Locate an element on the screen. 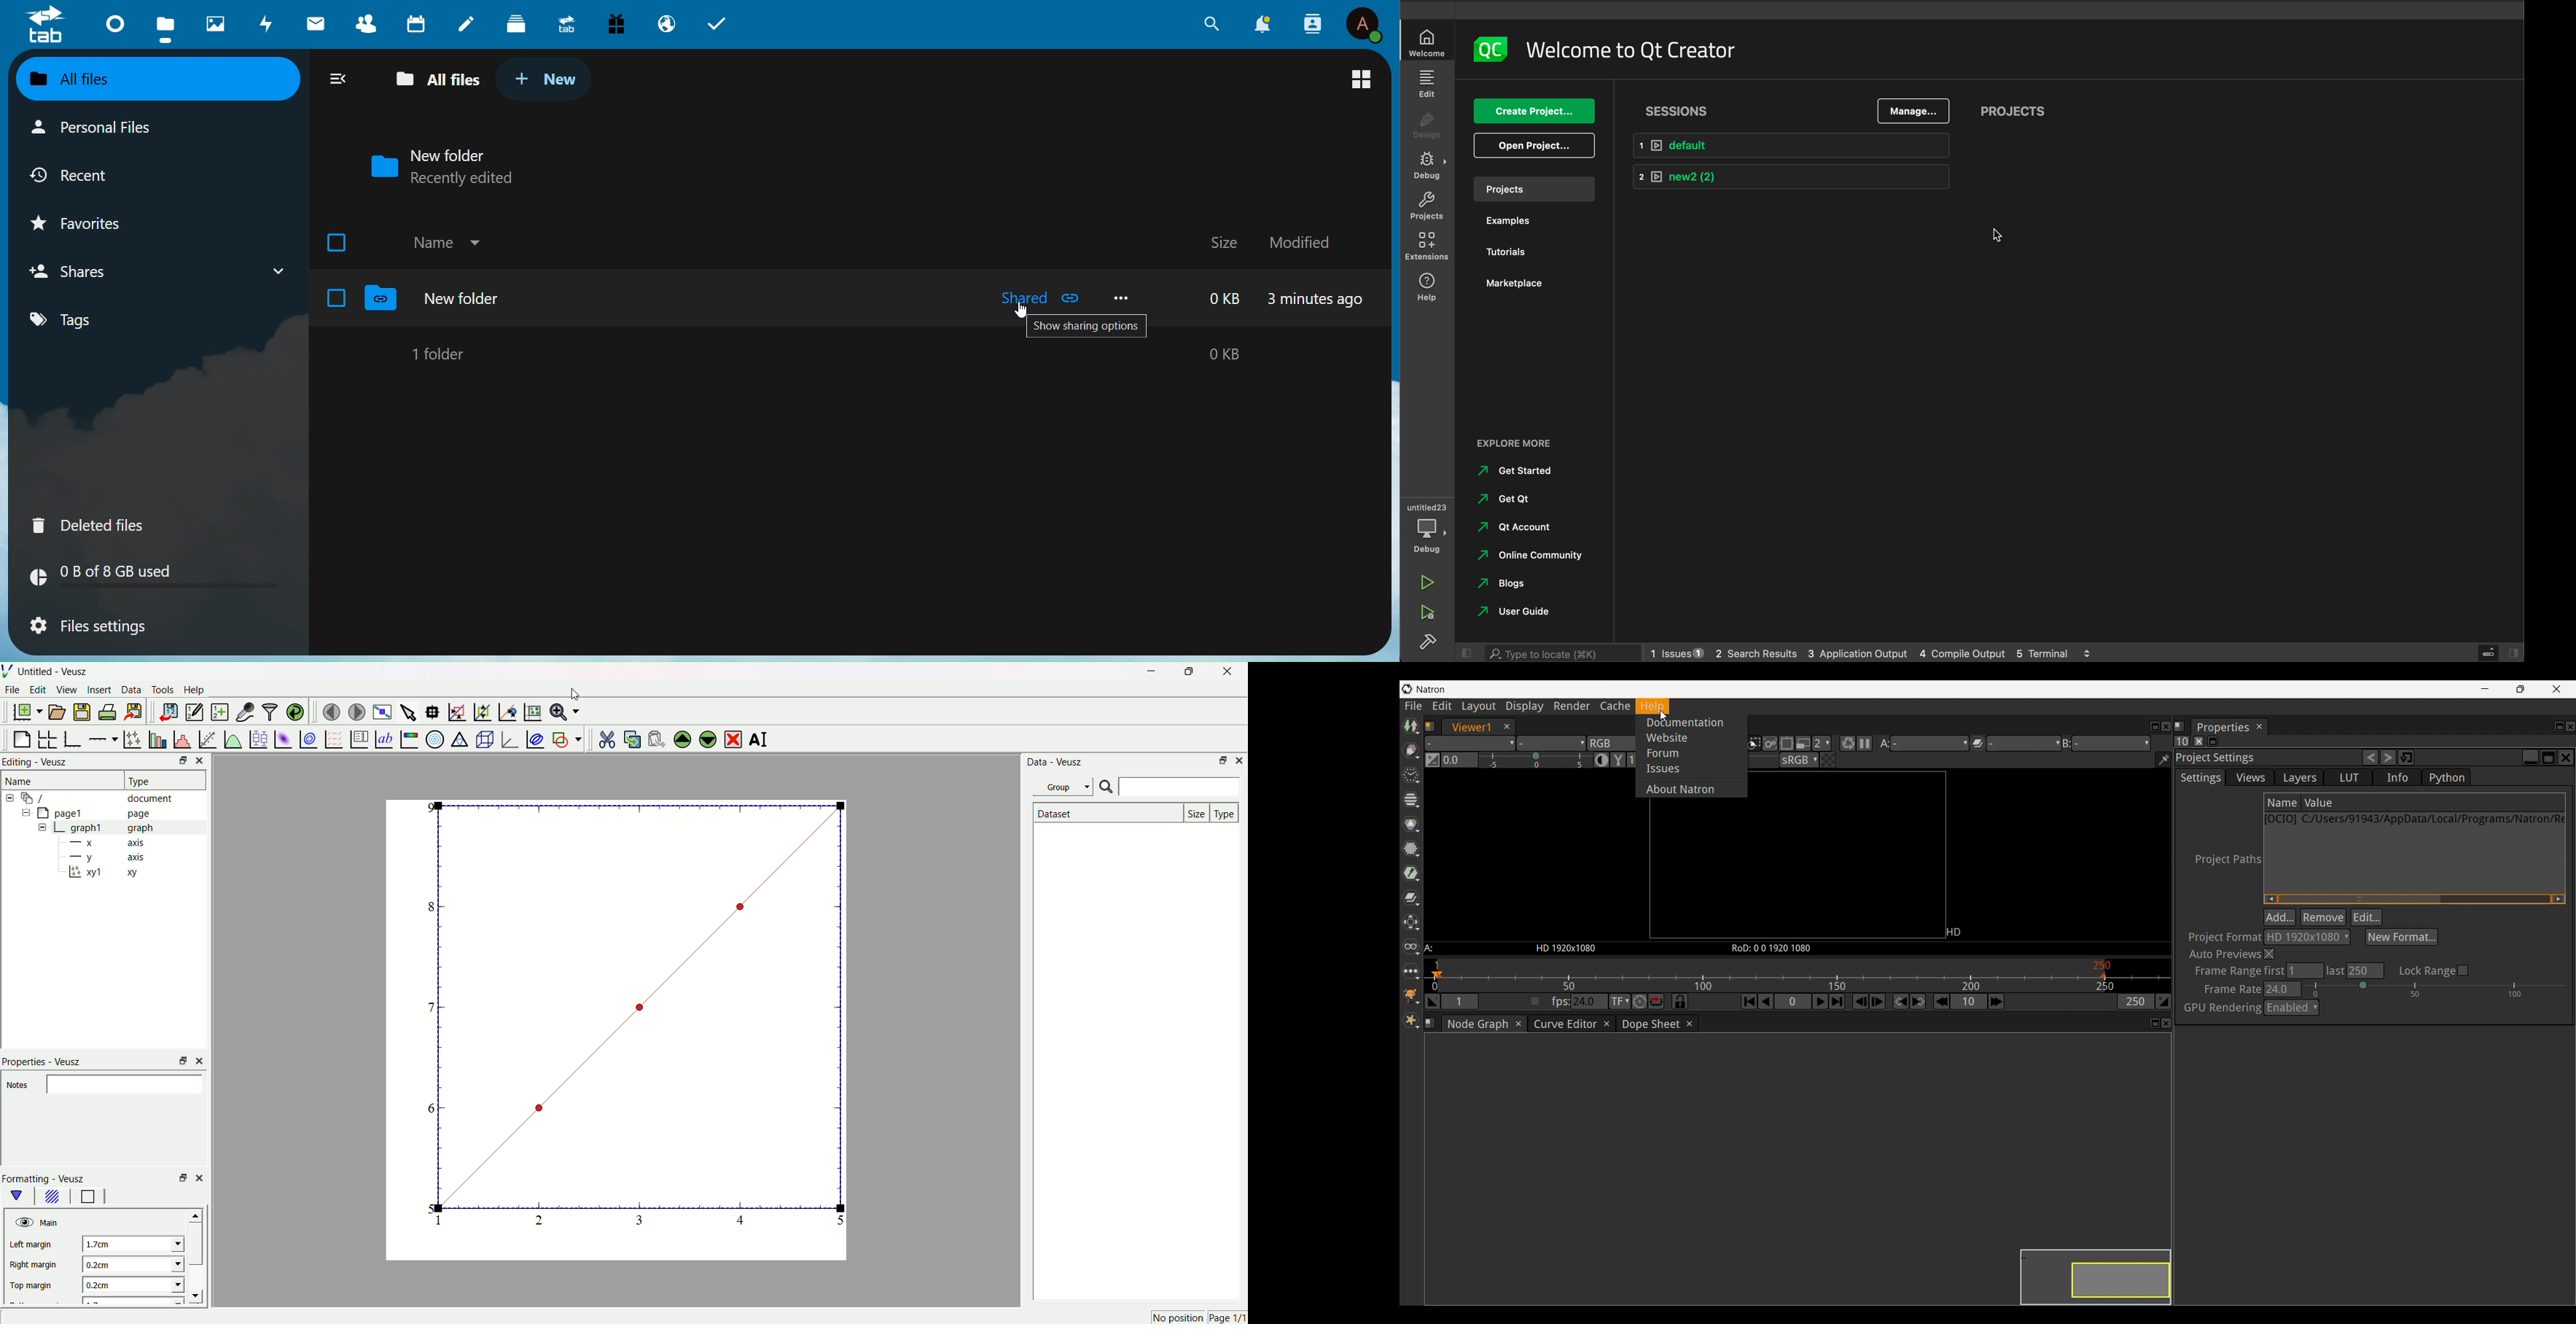 The width and height of the screenshot is (2576, 1344). Shared Link is located at coordinates (1073, 298).